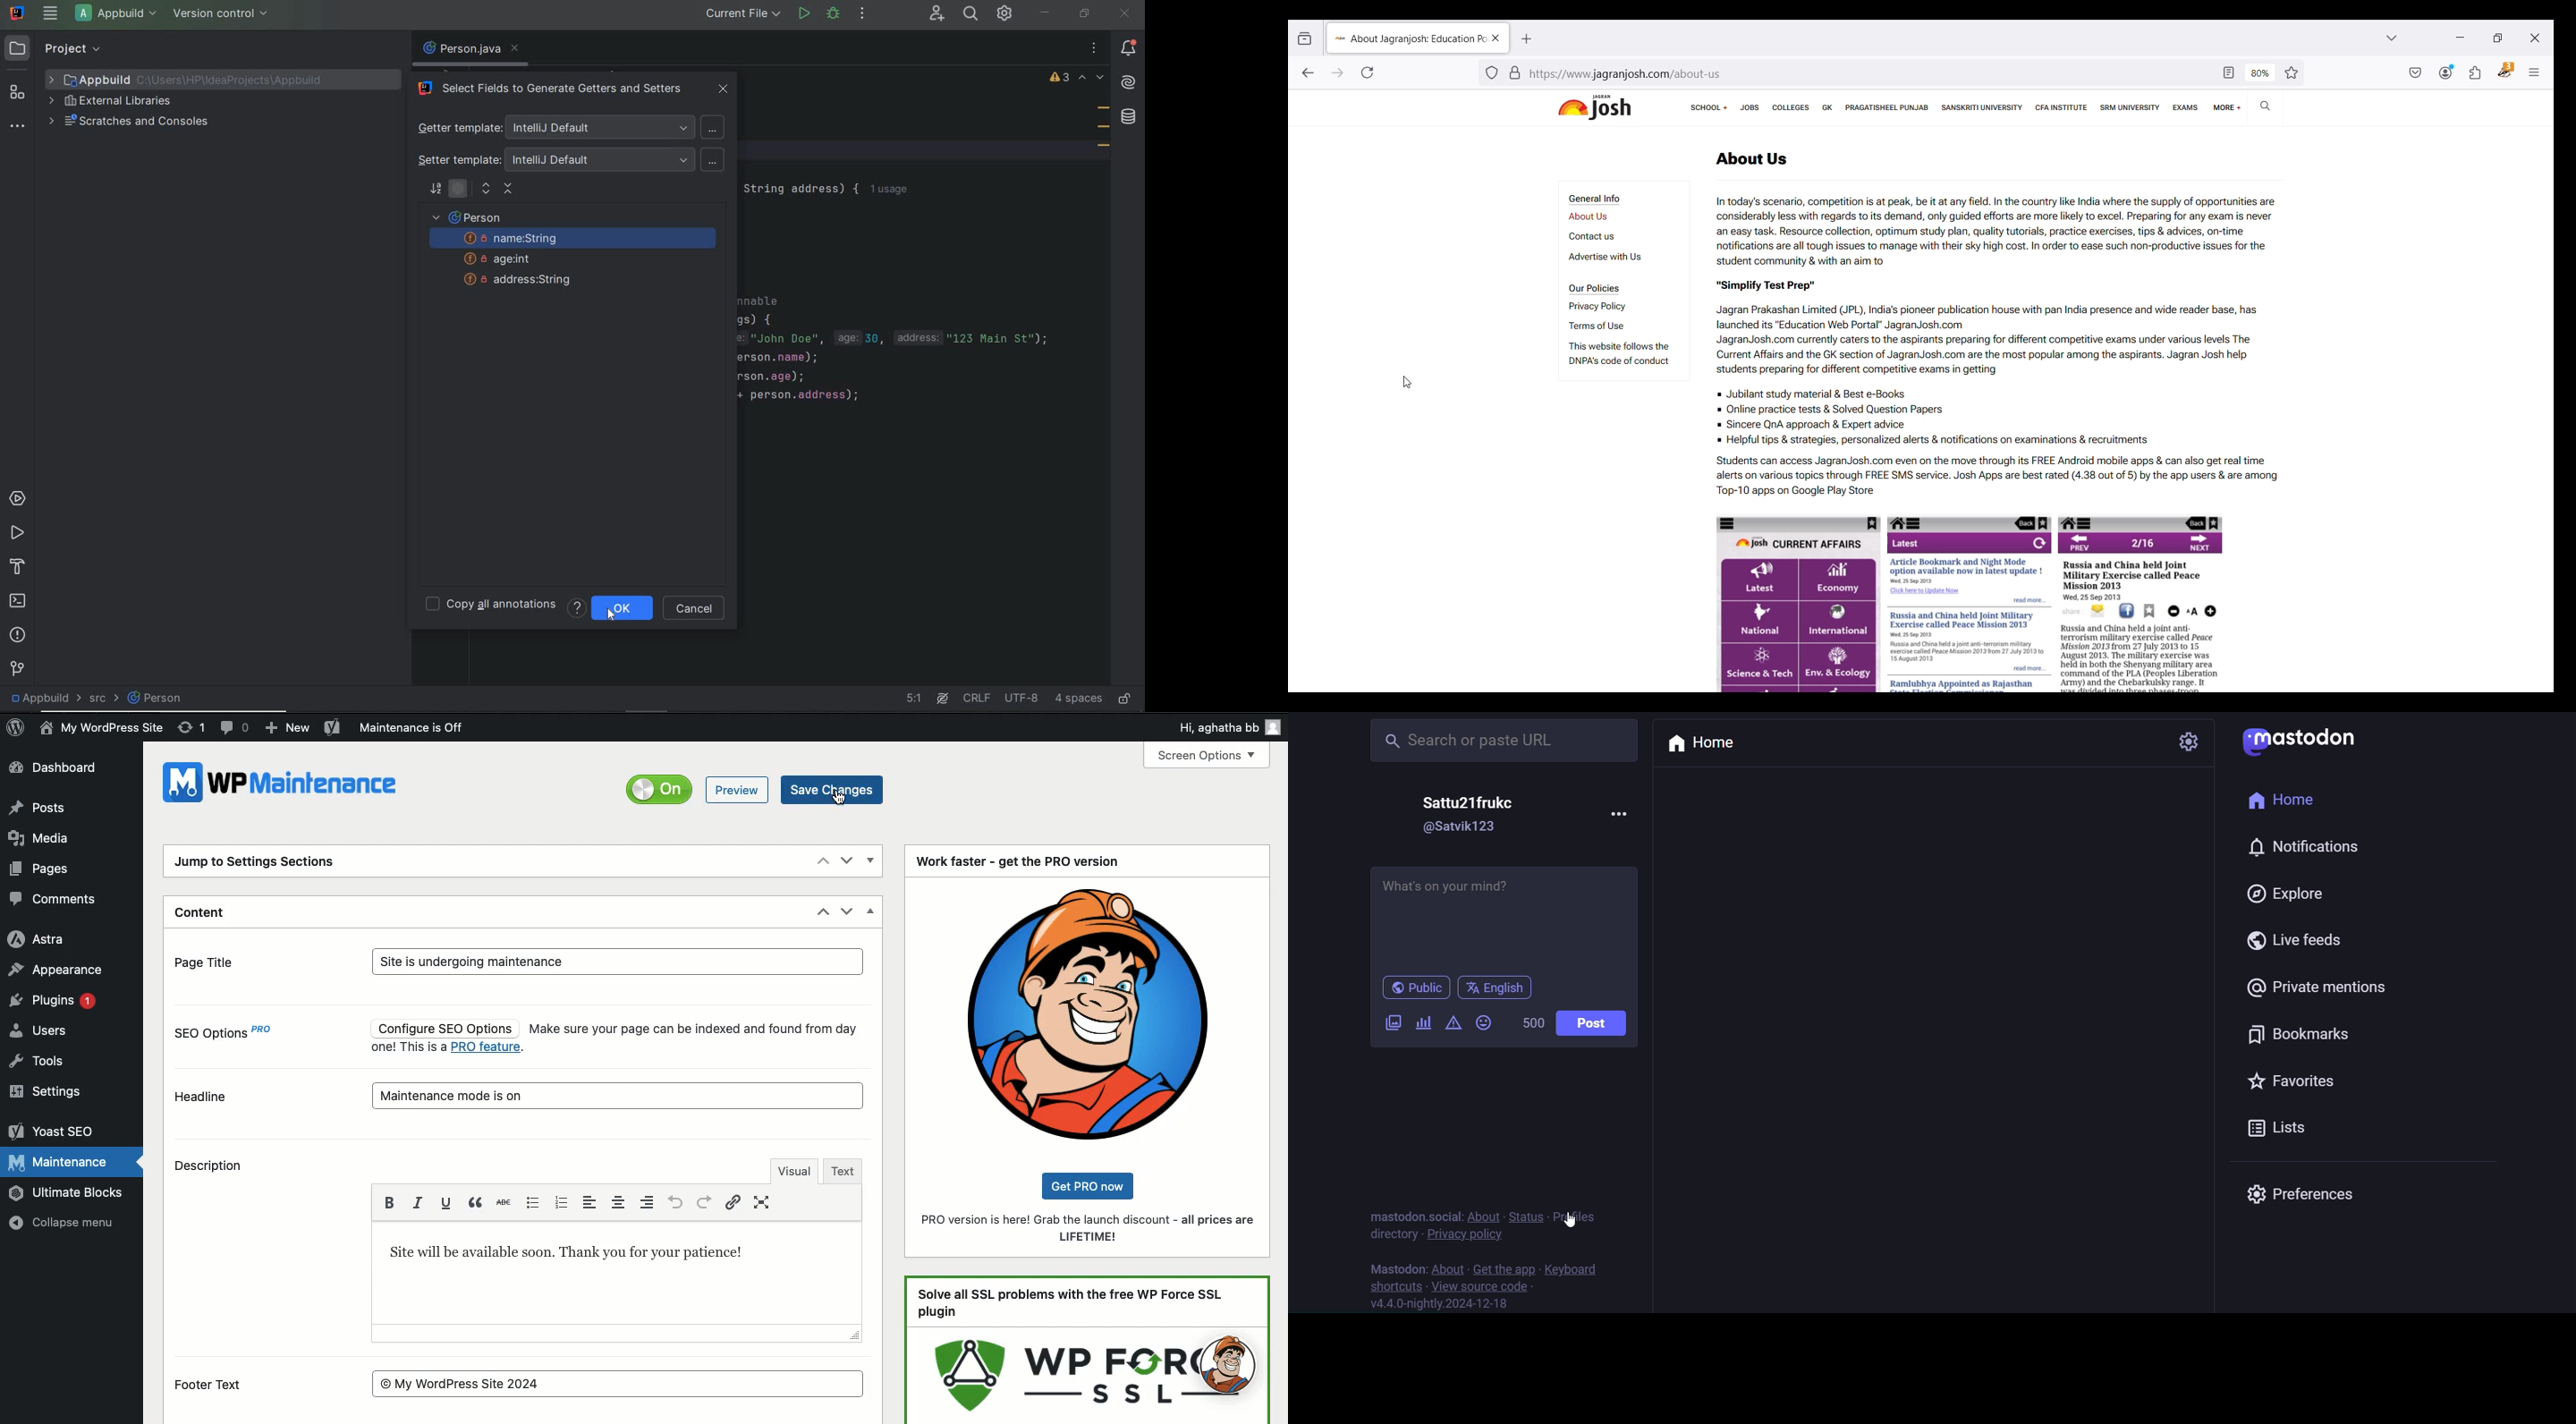 The image size is (2576, 1428). Describe the element at coordinates (1089, 1013) in the screenshot. I see `Logo` at that location.